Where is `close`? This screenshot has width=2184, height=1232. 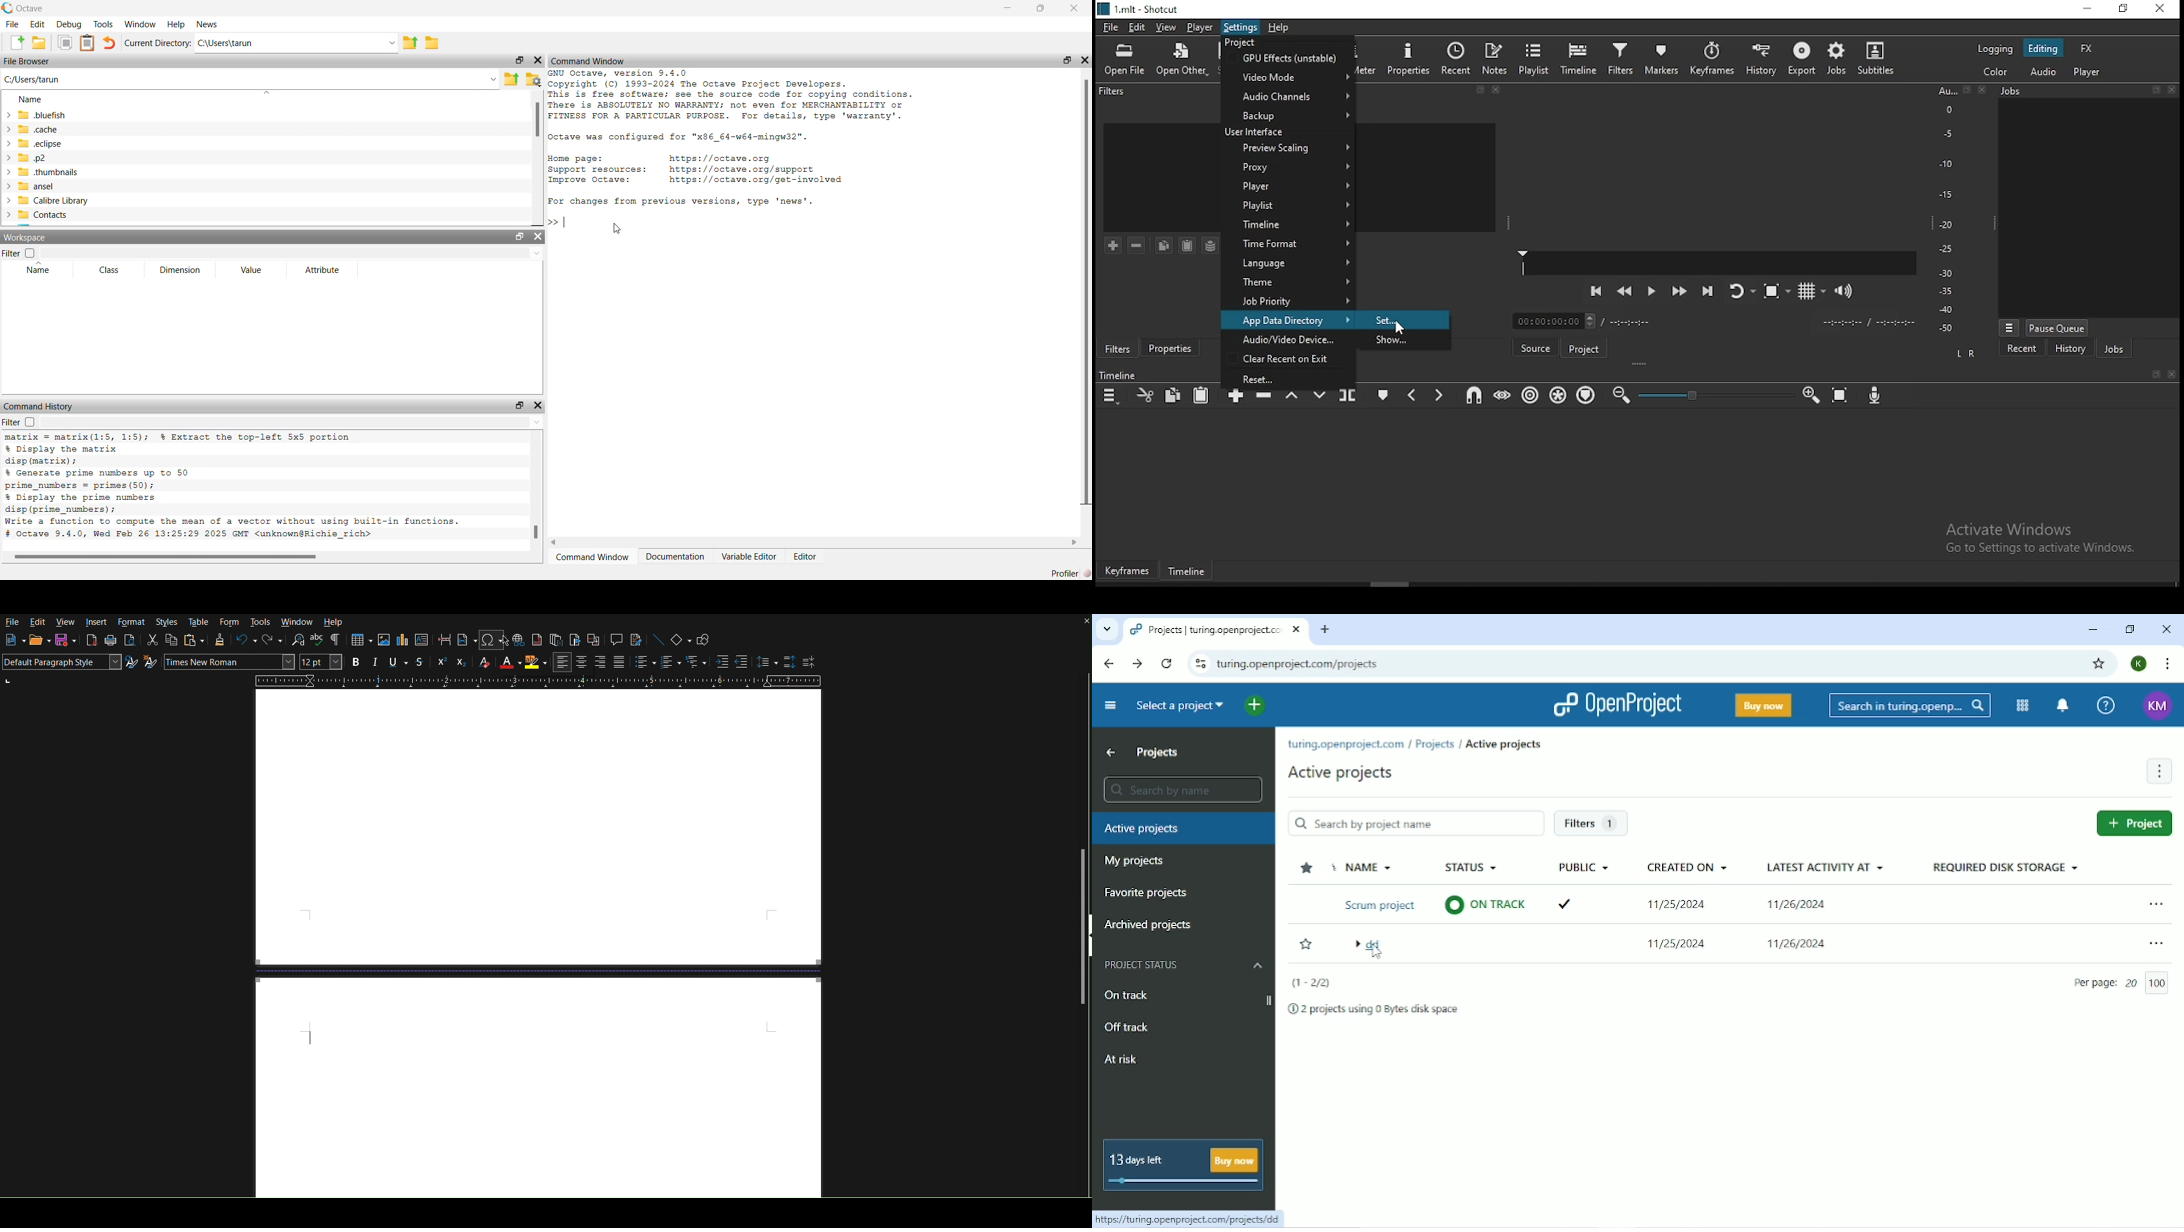 close is located at coordinates (1500, 92).